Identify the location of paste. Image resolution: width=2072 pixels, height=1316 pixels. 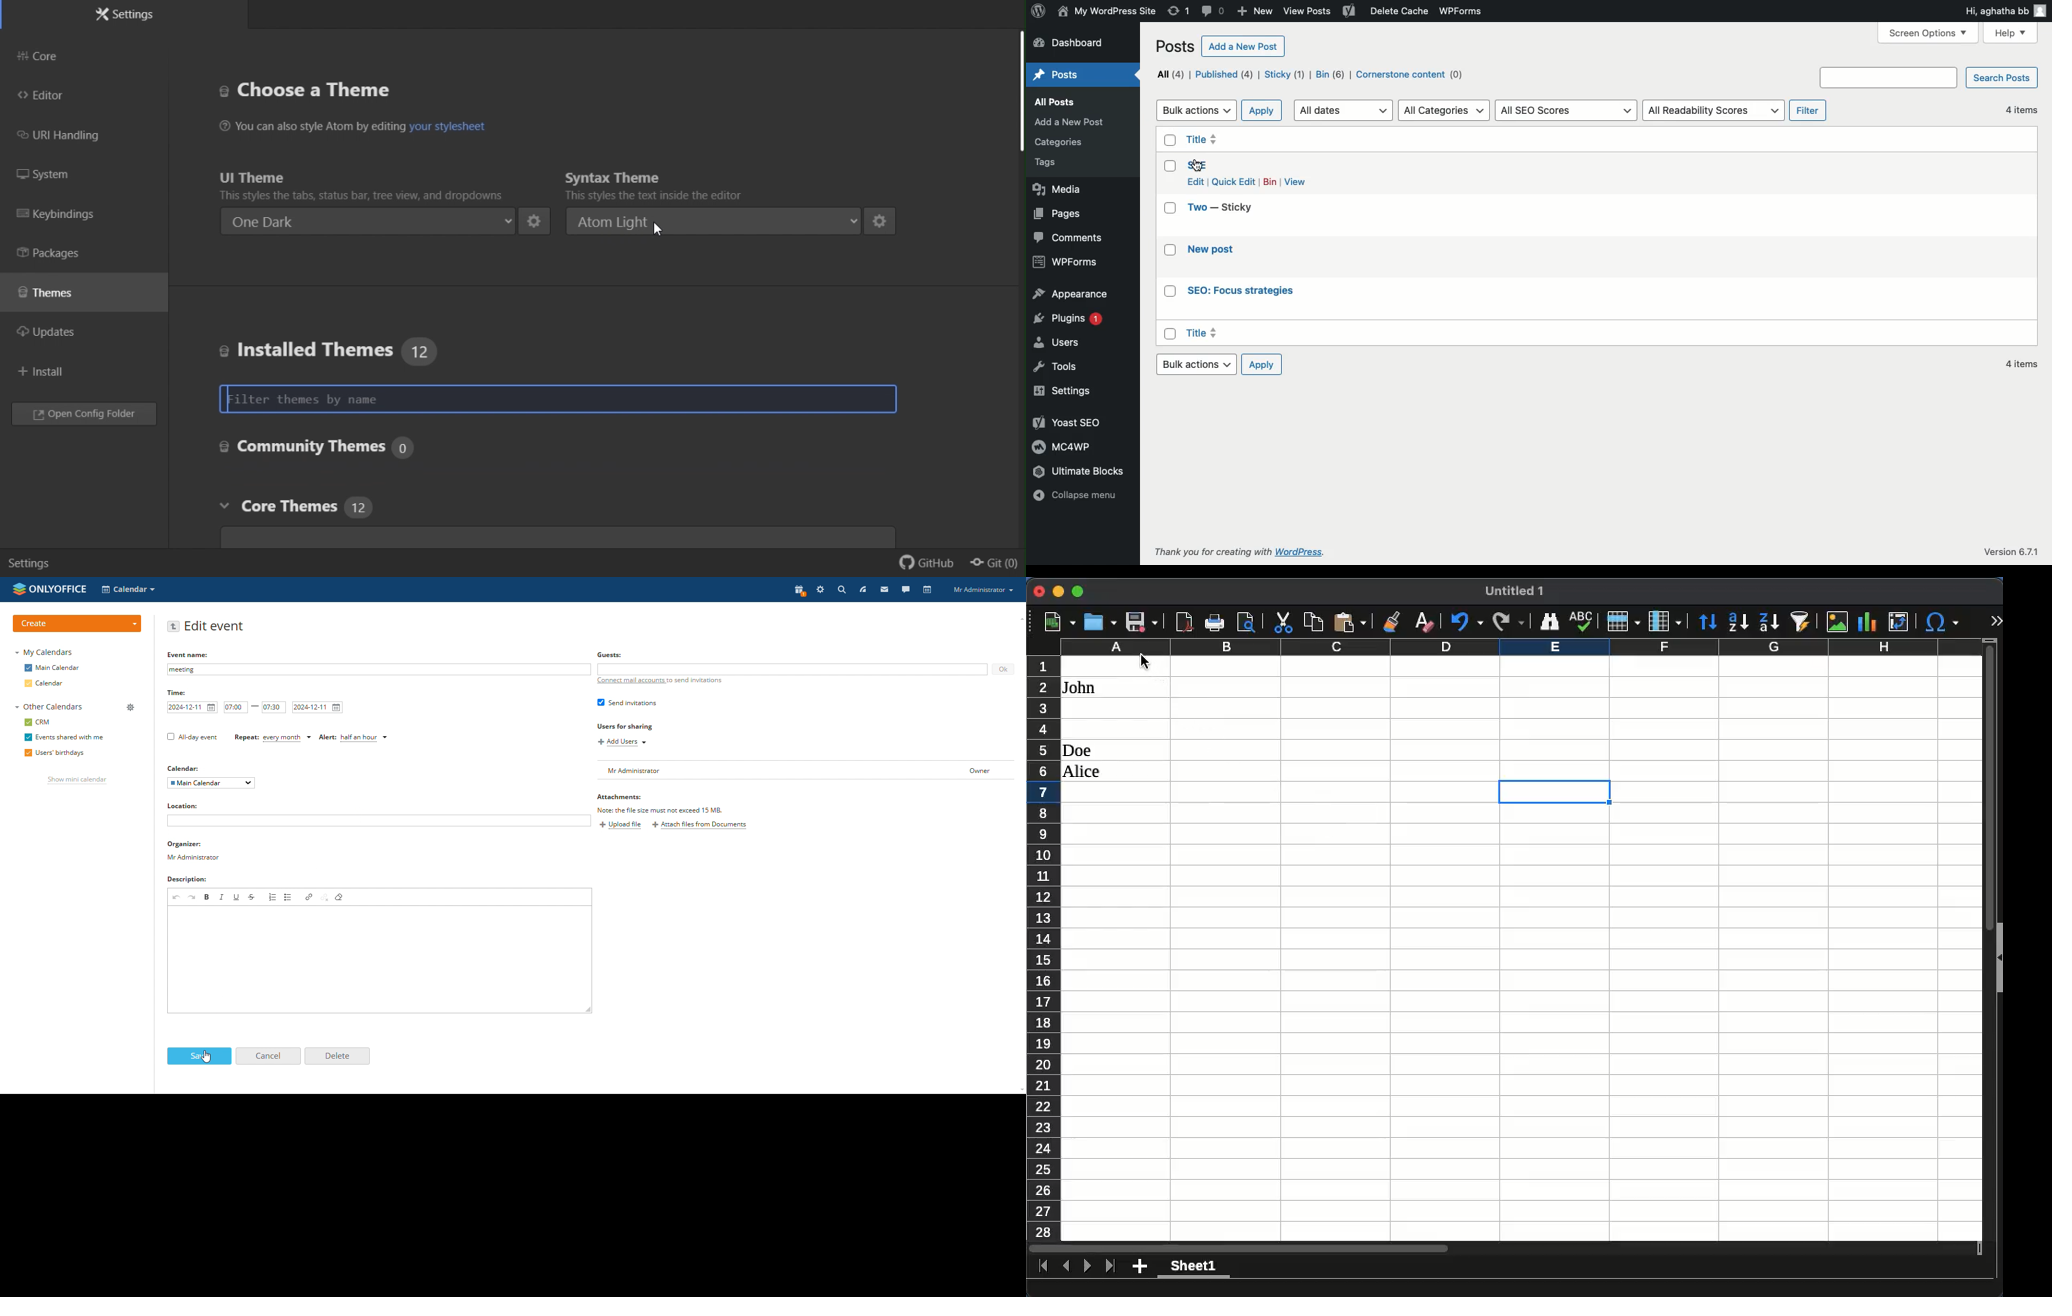
(1350, 622).